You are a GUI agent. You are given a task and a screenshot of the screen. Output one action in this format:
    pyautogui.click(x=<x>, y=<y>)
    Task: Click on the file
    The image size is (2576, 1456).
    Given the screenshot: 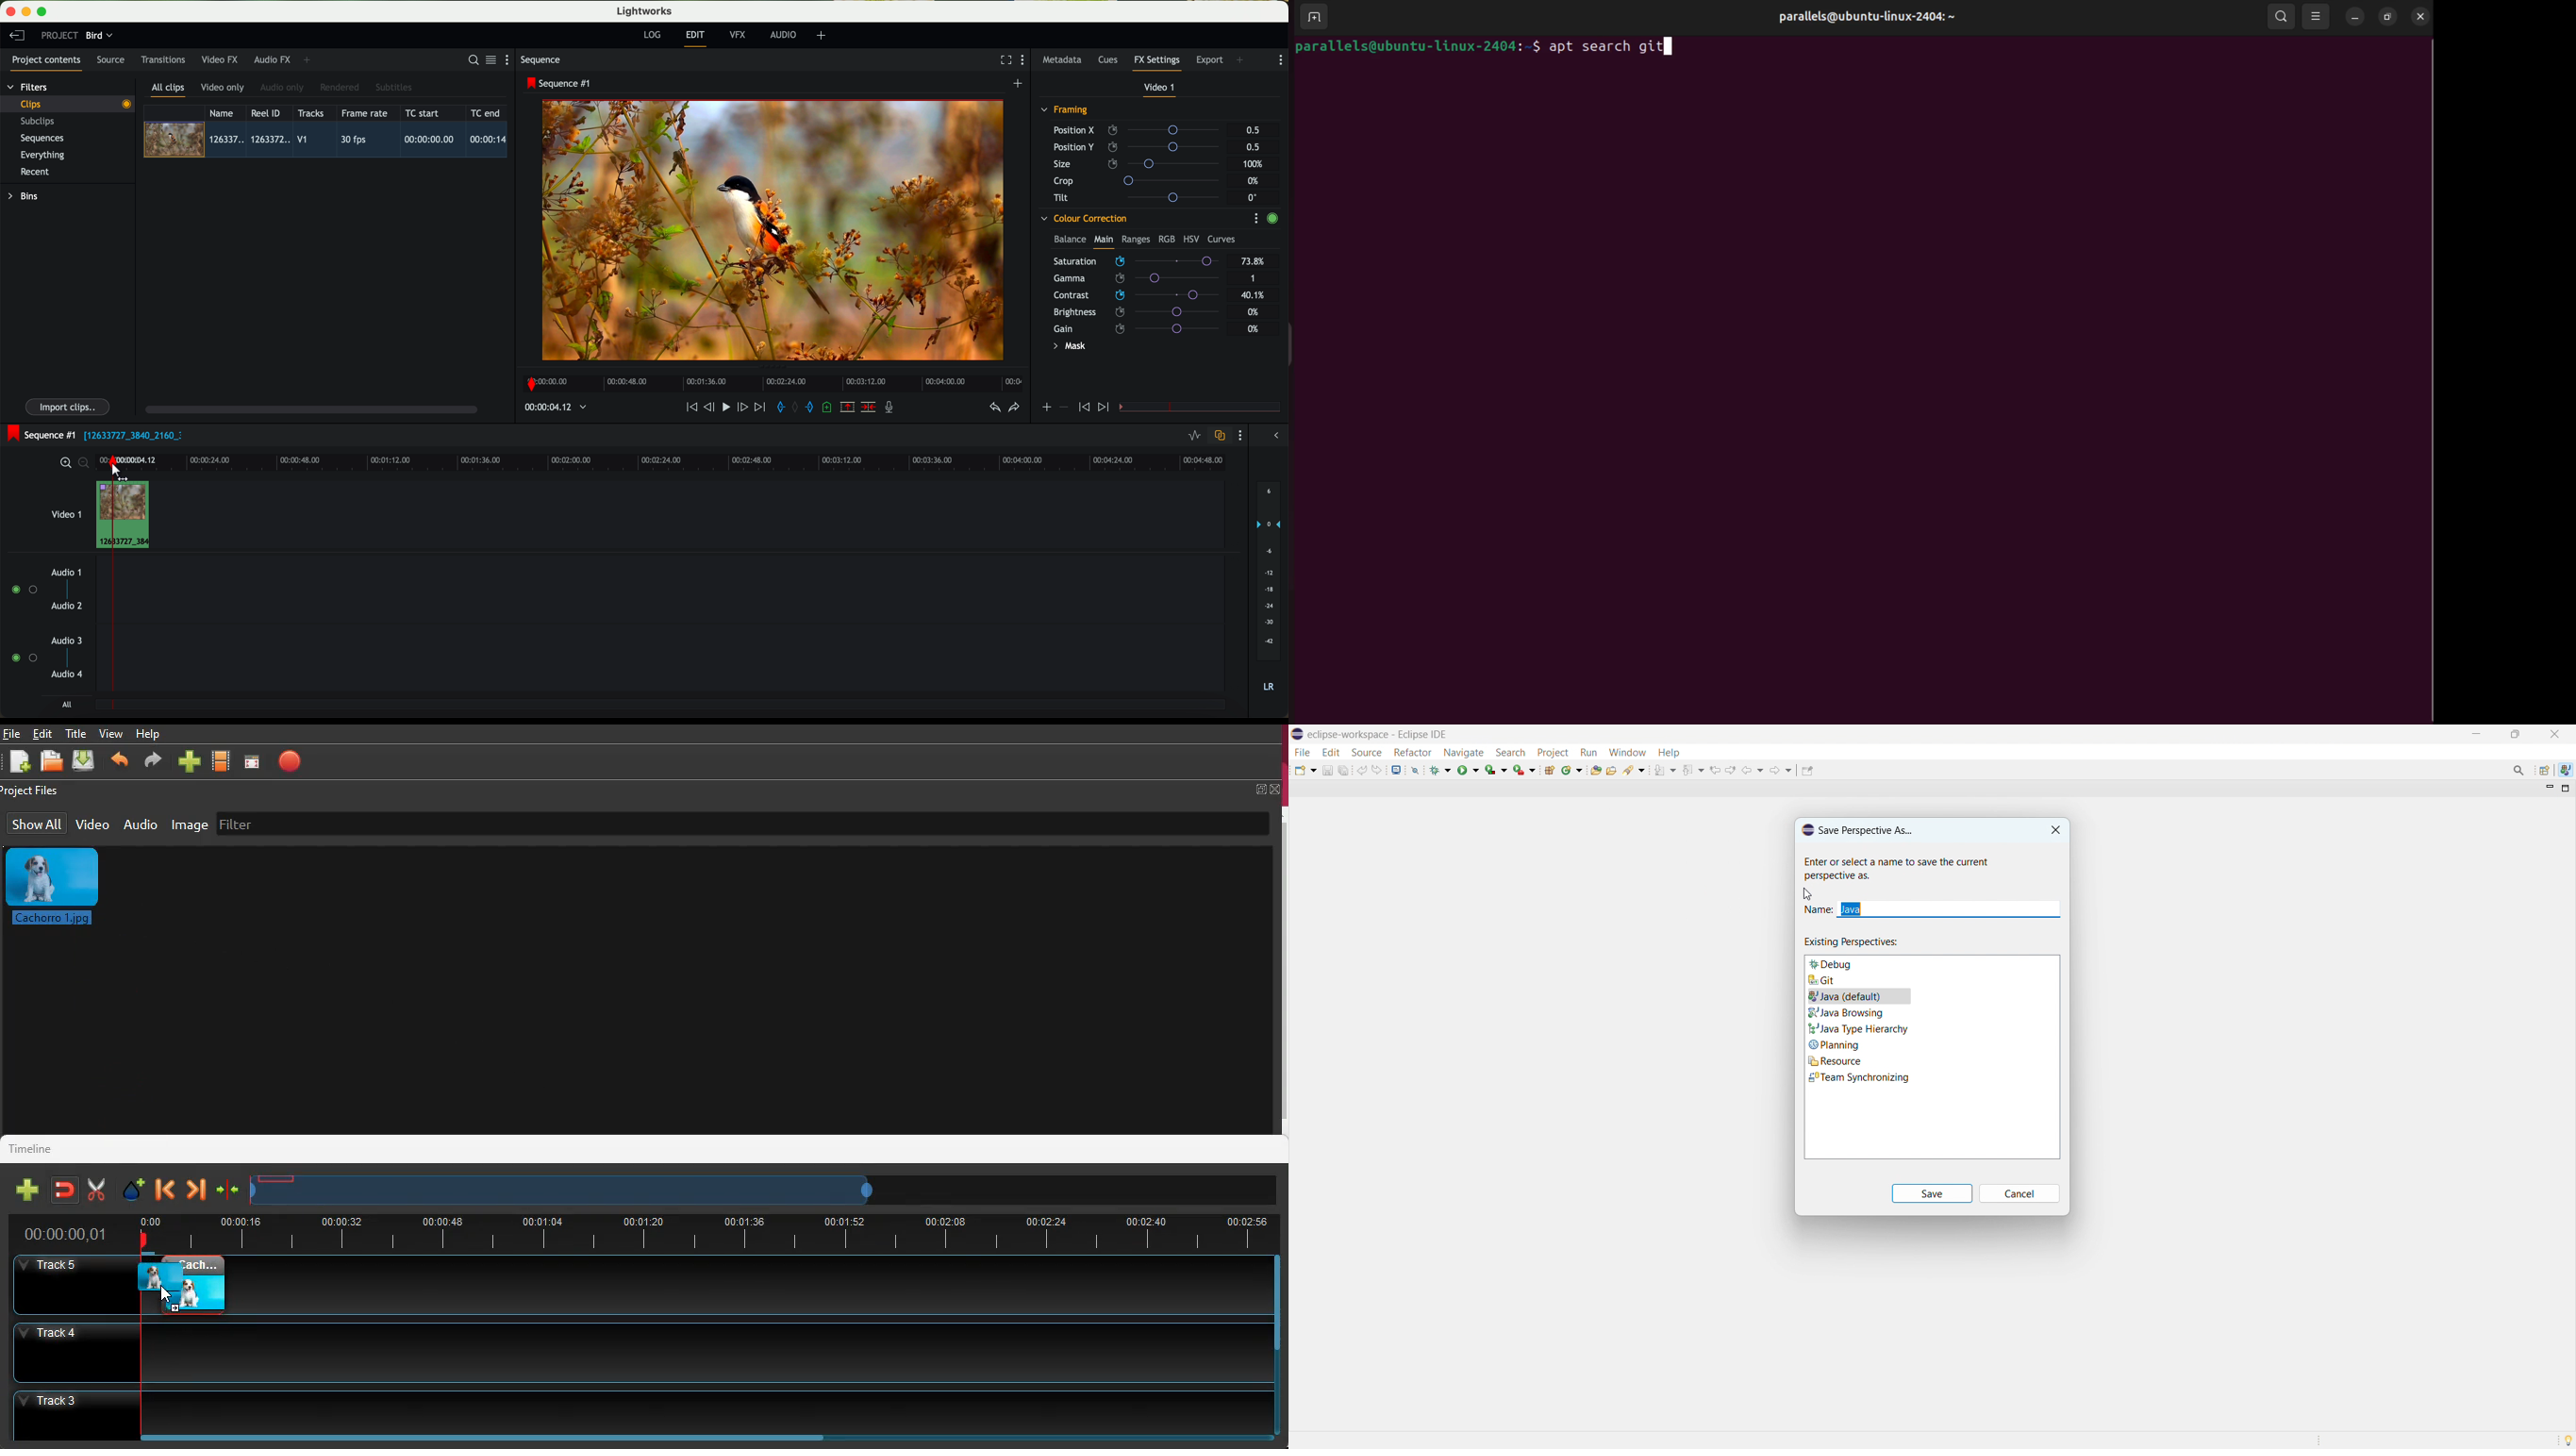 What is the action you would take?
    pyautogui.click(x=55, y=763)
    